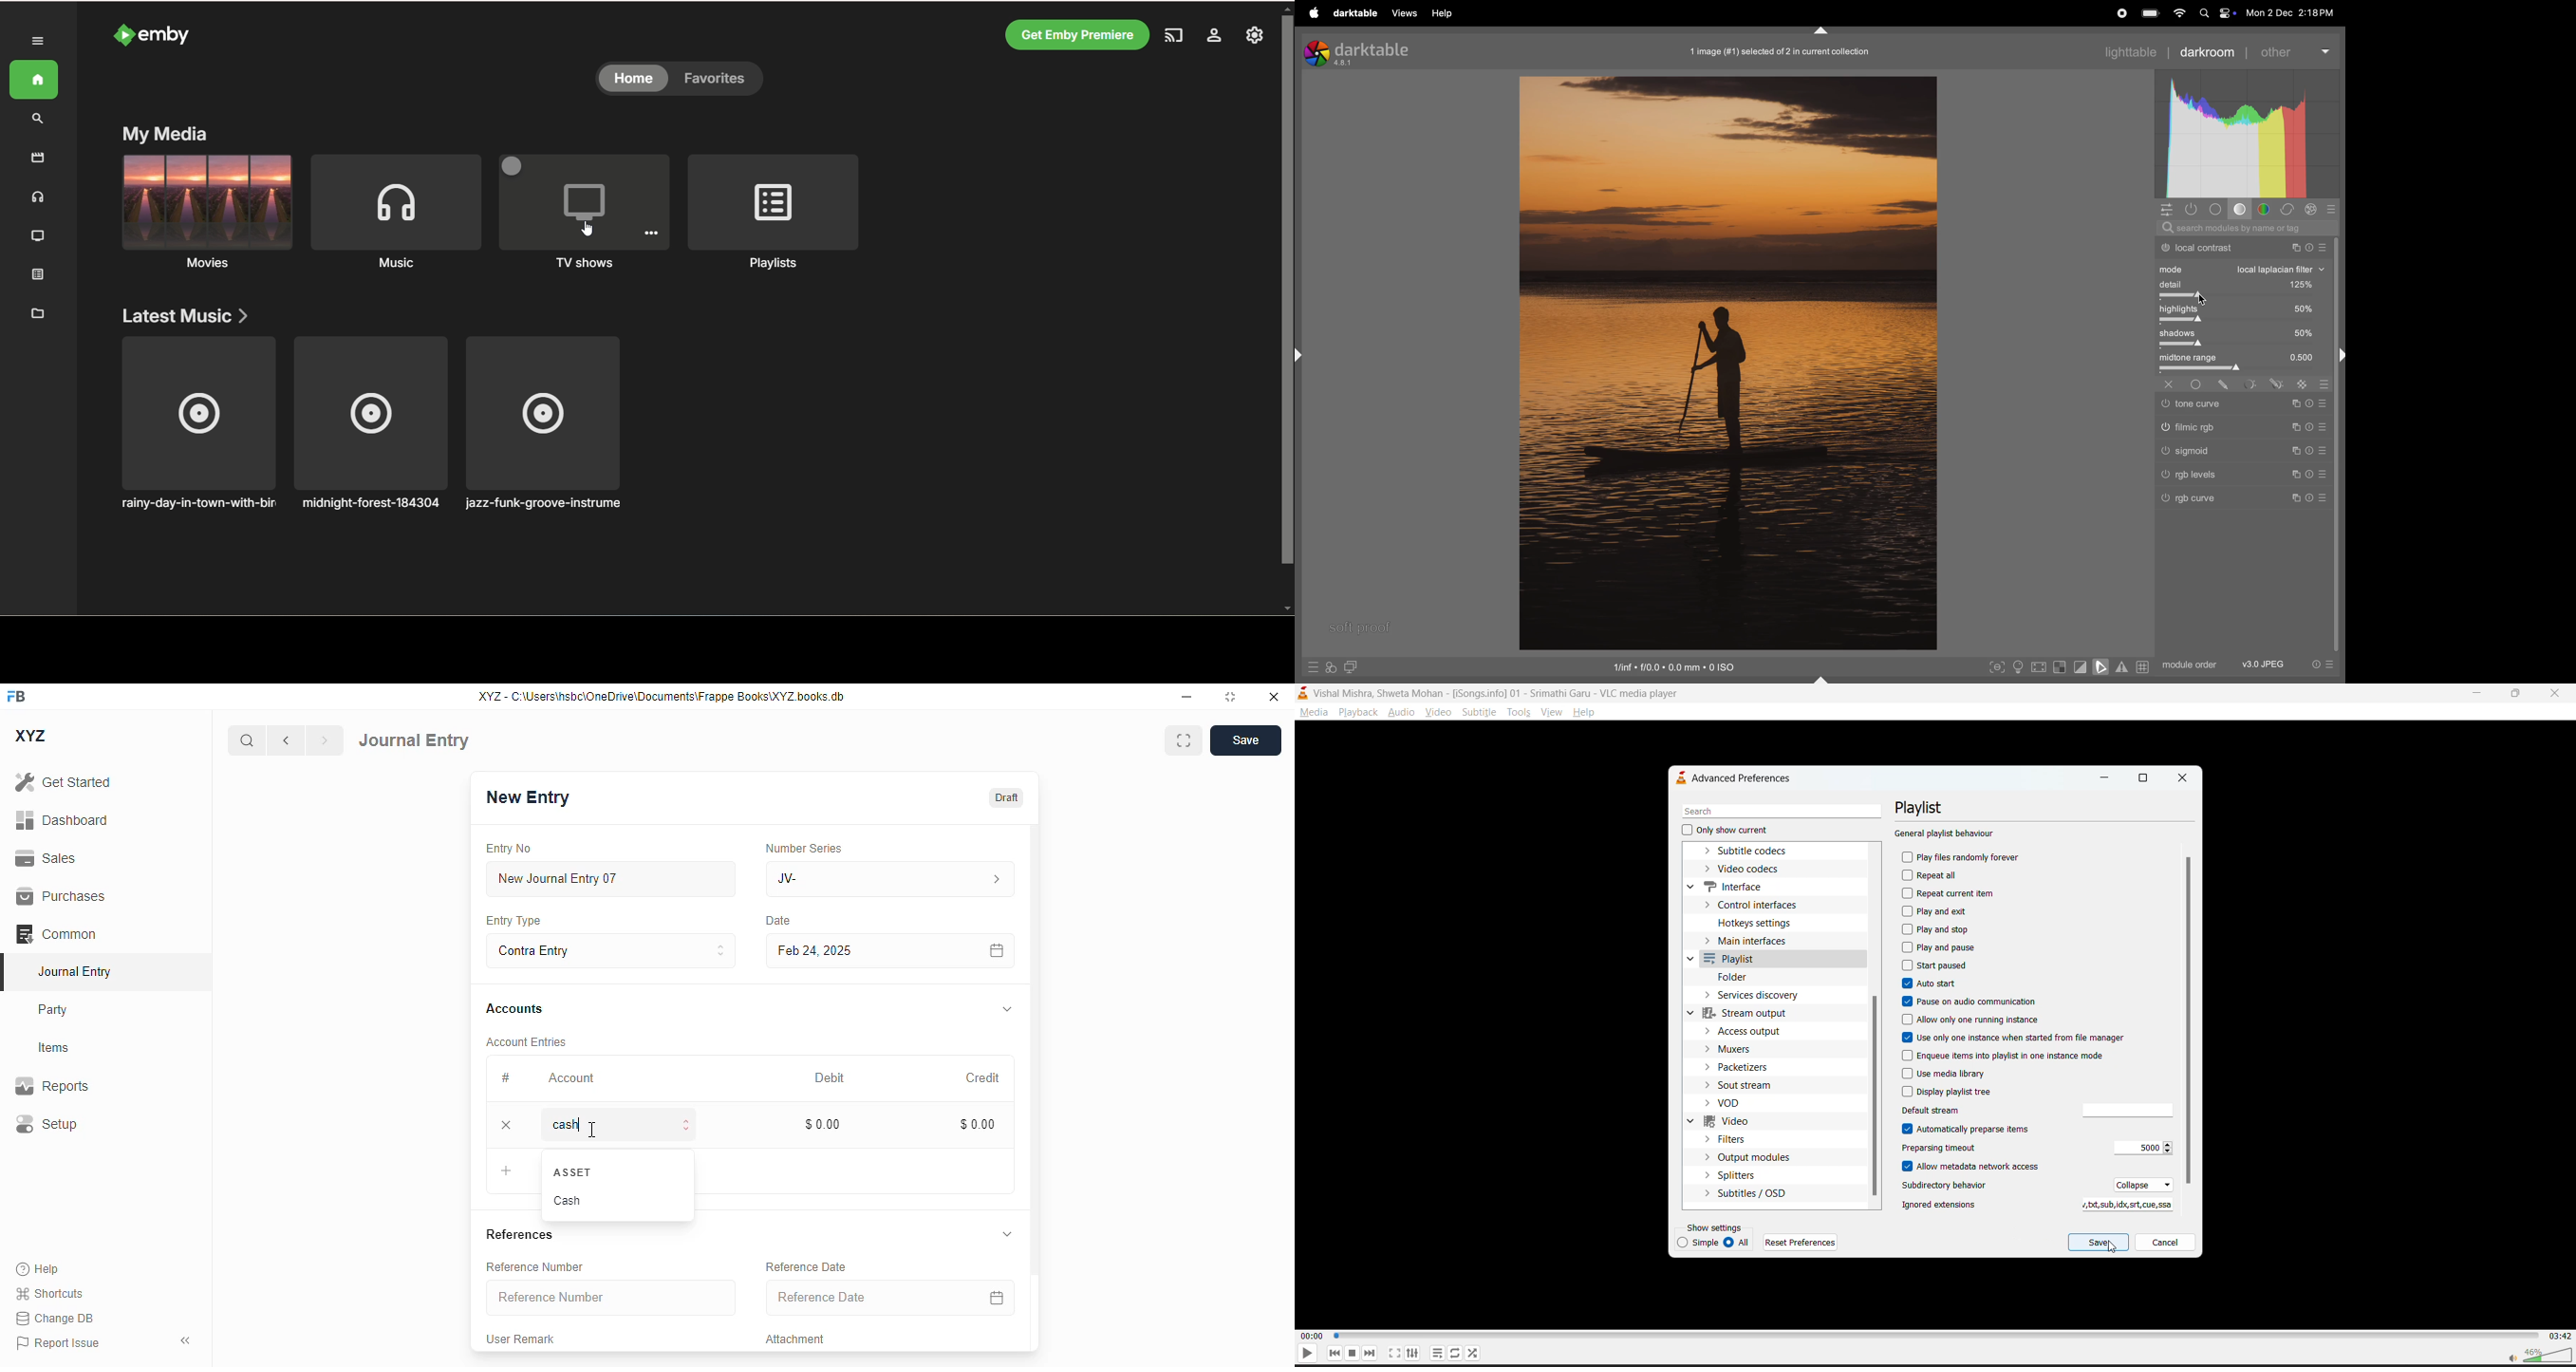 This screenshot has height=1372, width=2576. I want to click on account entries, so click(528, 1041).